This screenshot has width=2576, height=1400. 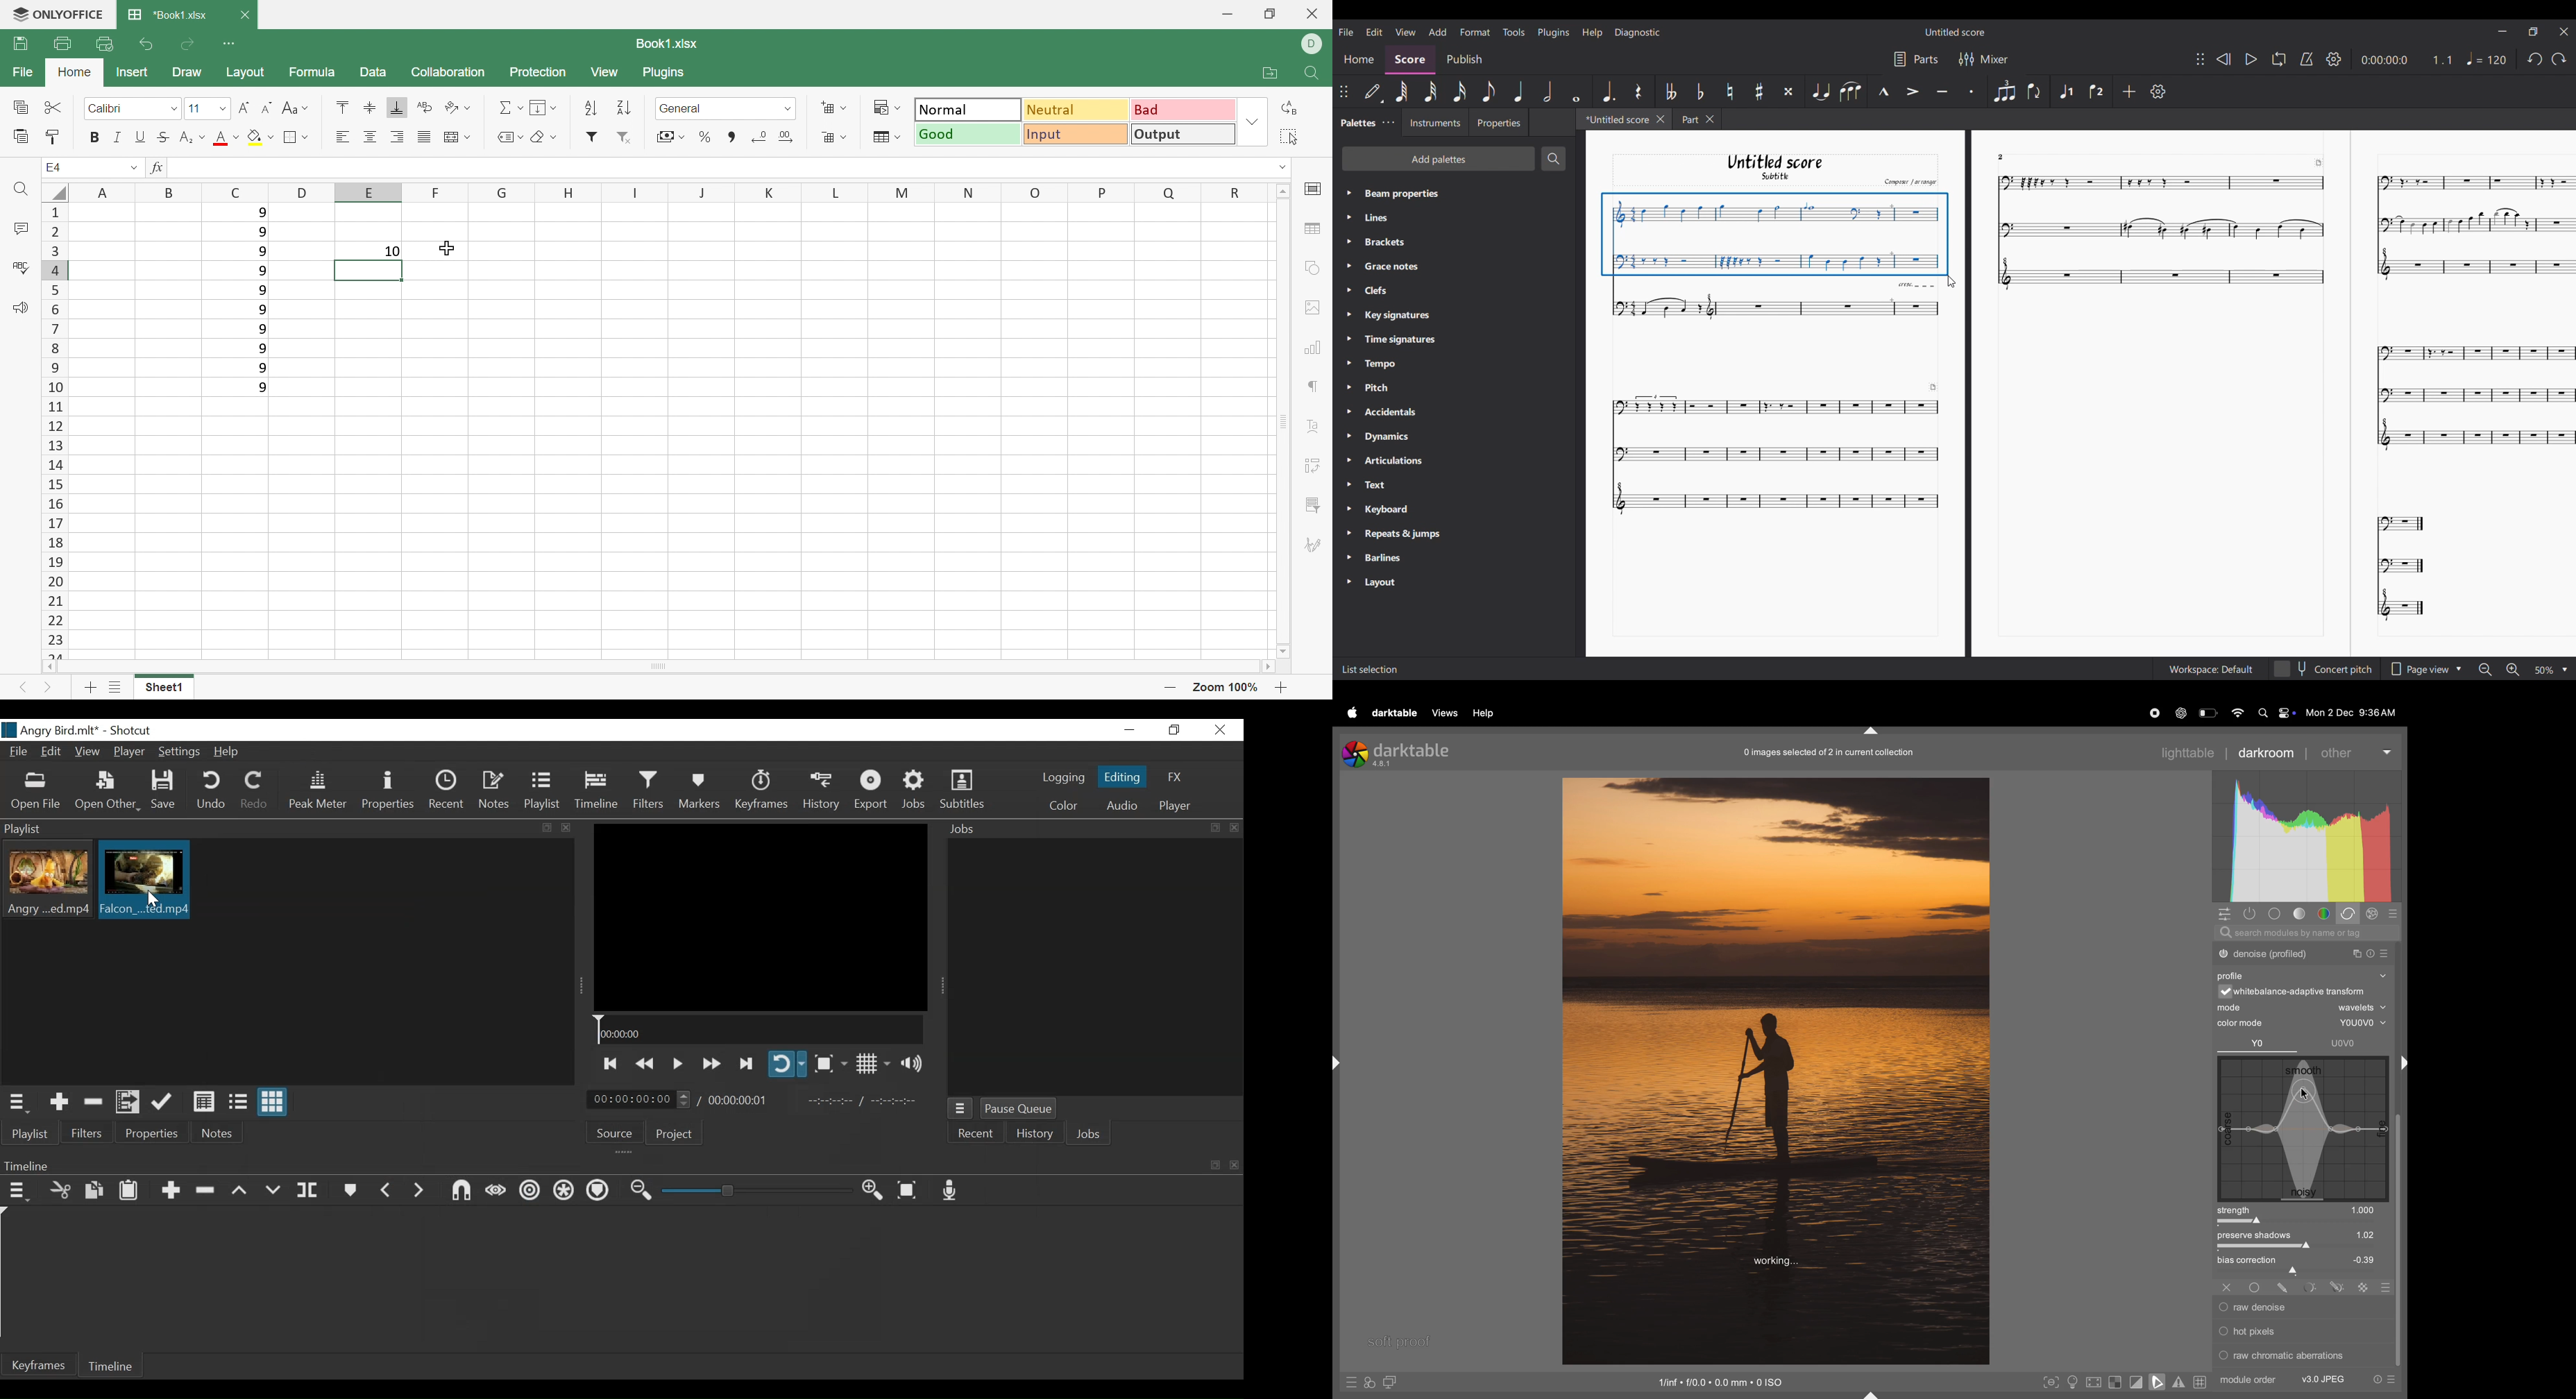 I want to click on Scroll Bar, so click(x=1286, y=422).